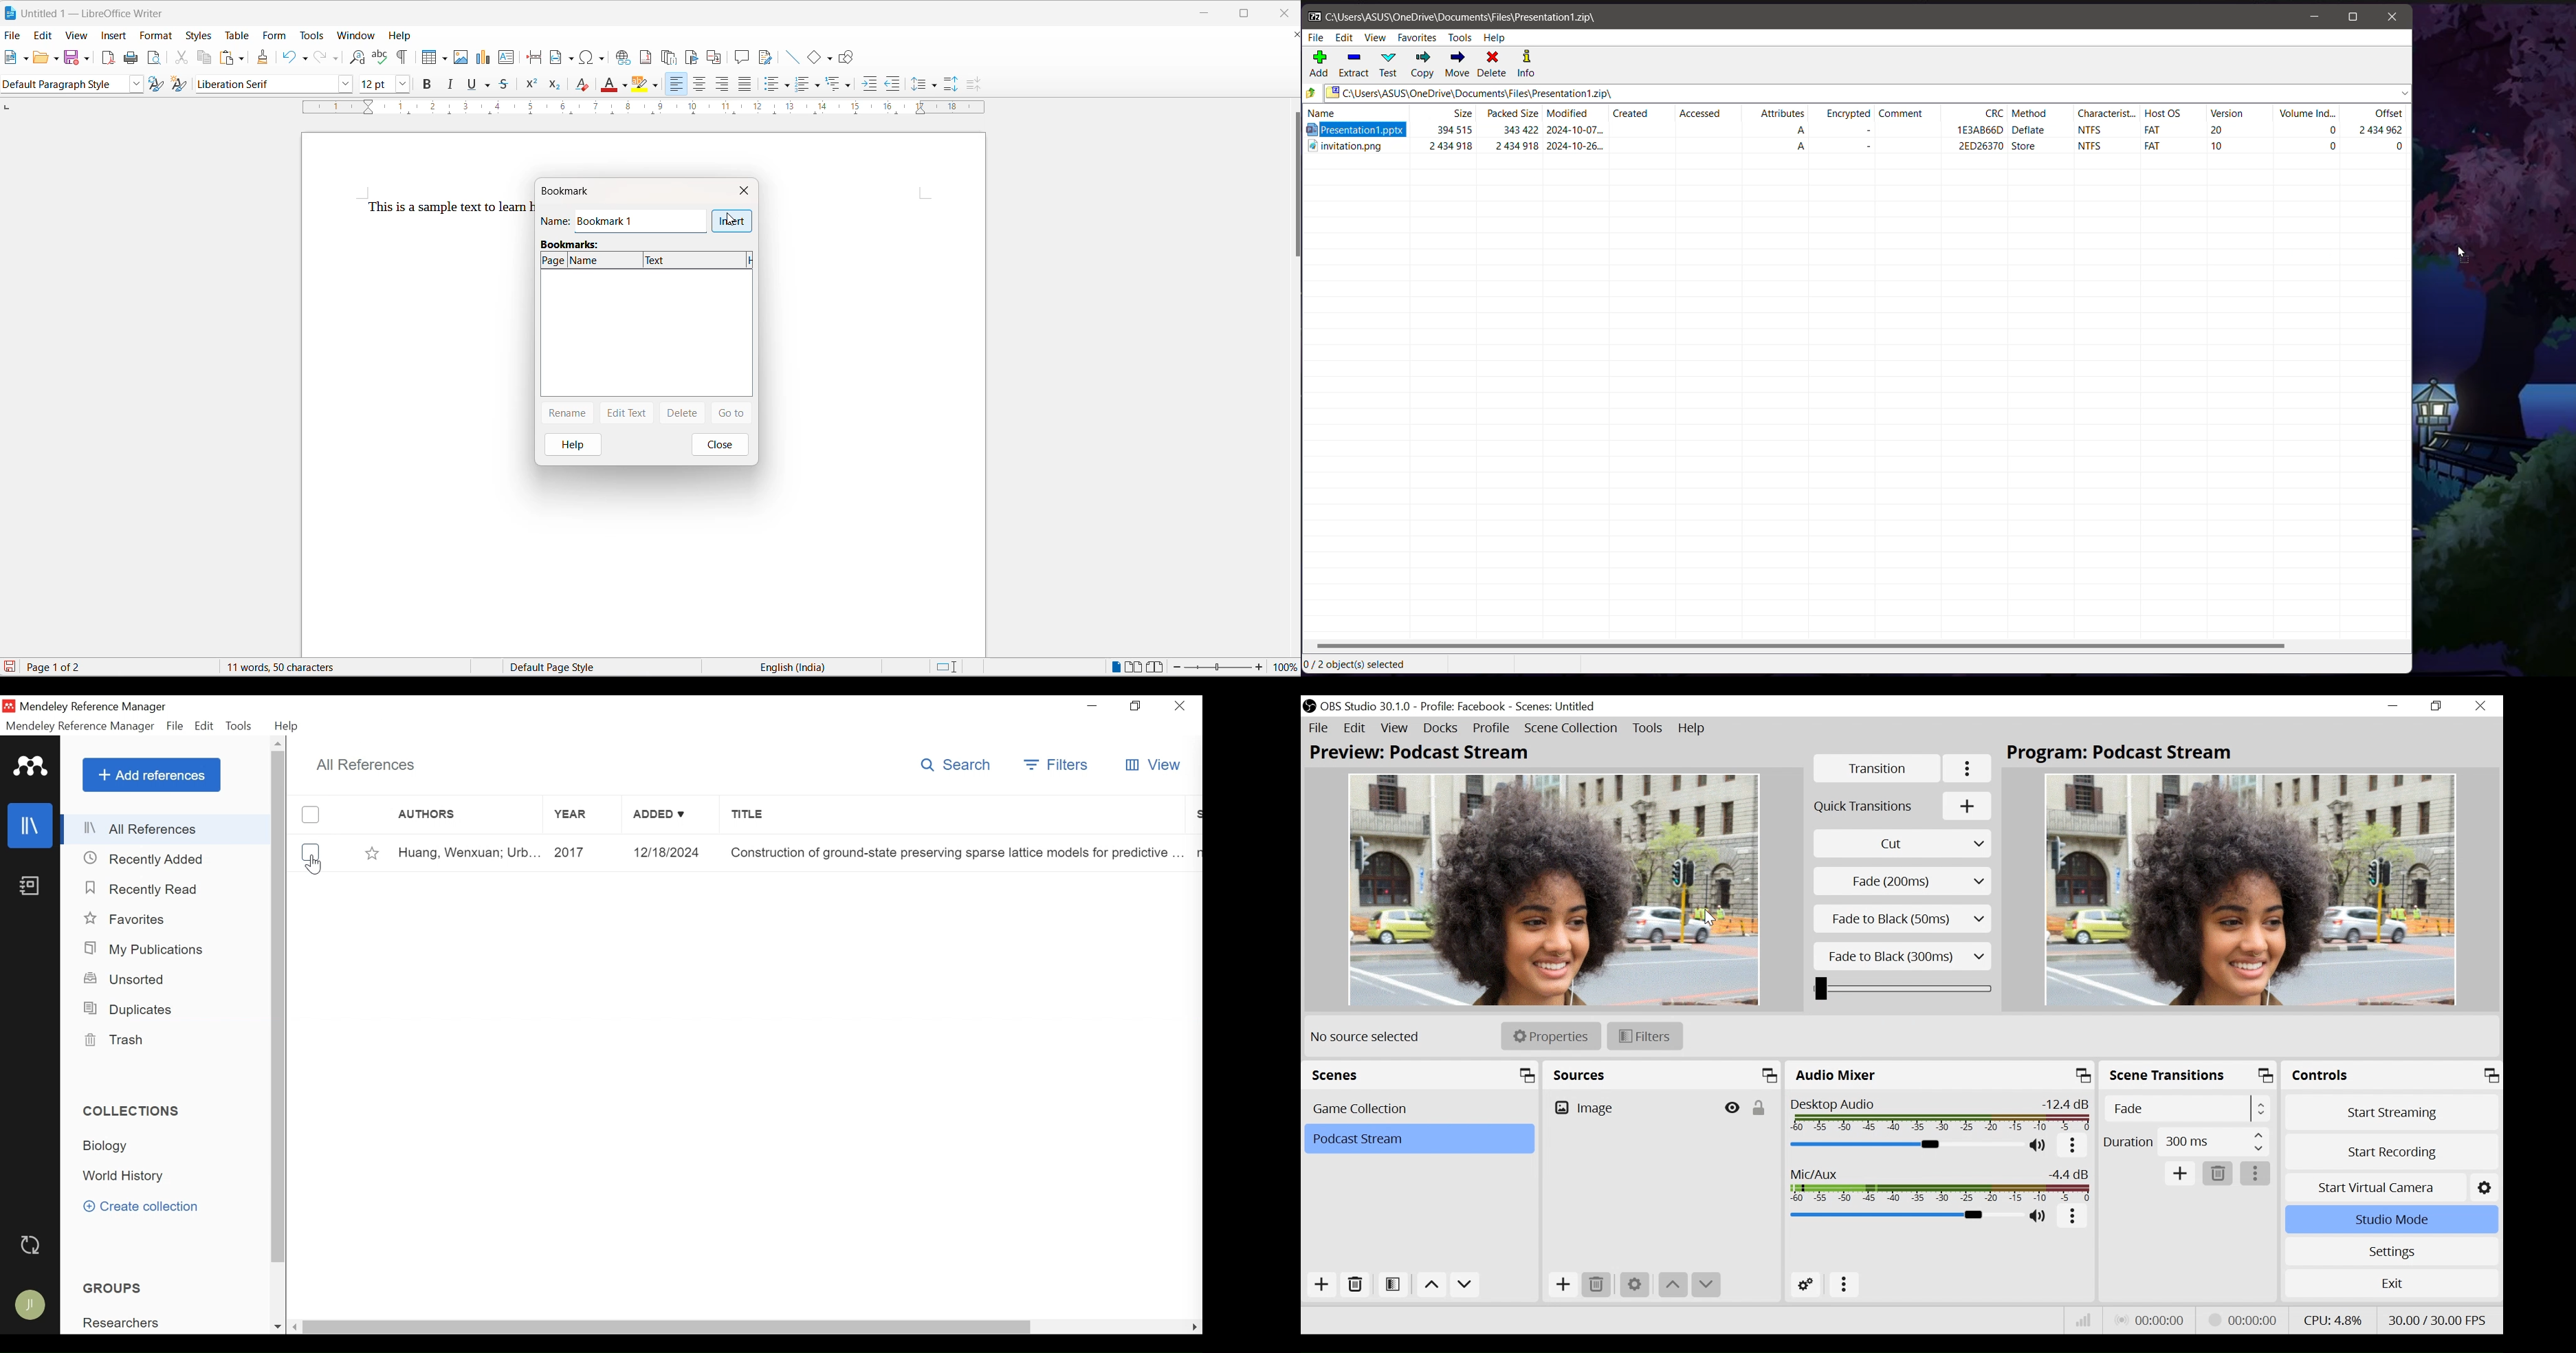 The width and height of the screenshot is (2576, 1372). Describe the element at coordinates (1903, 881) in the screenshot. I see `Select Scene Transition` at that location.